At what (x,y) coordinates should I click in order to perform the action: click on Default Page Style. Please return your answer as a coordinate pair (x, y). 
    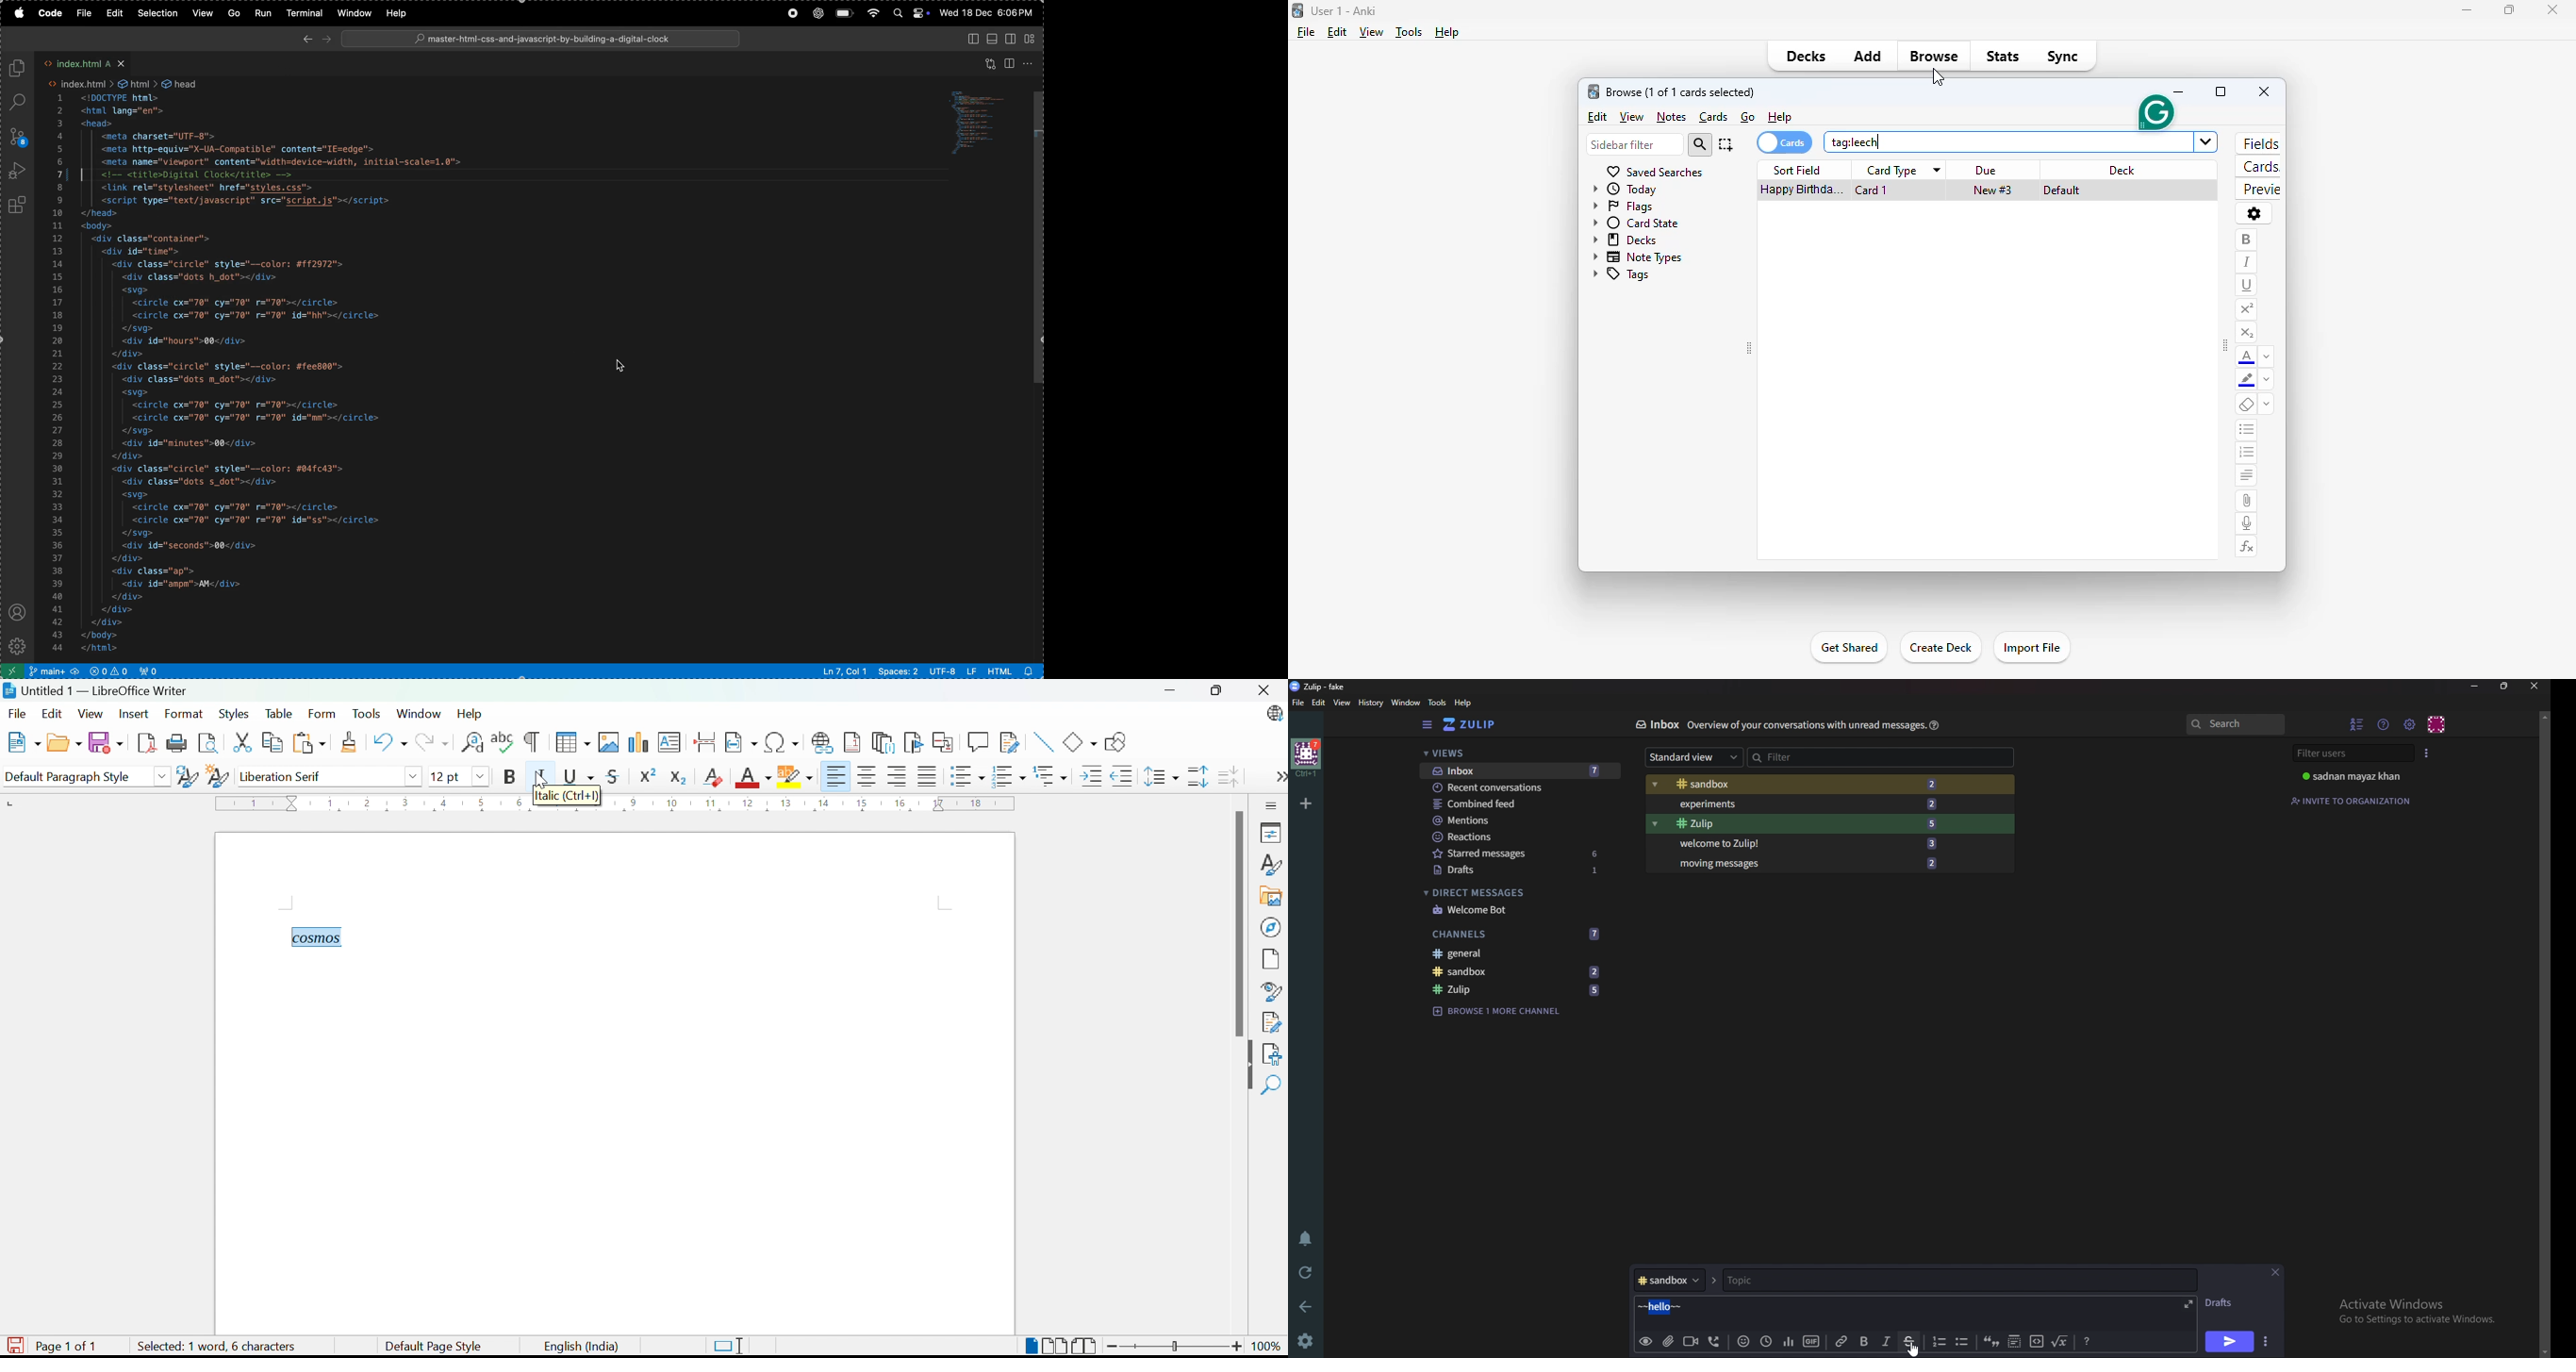
    Looking at the image, I should click on (437, 1347).